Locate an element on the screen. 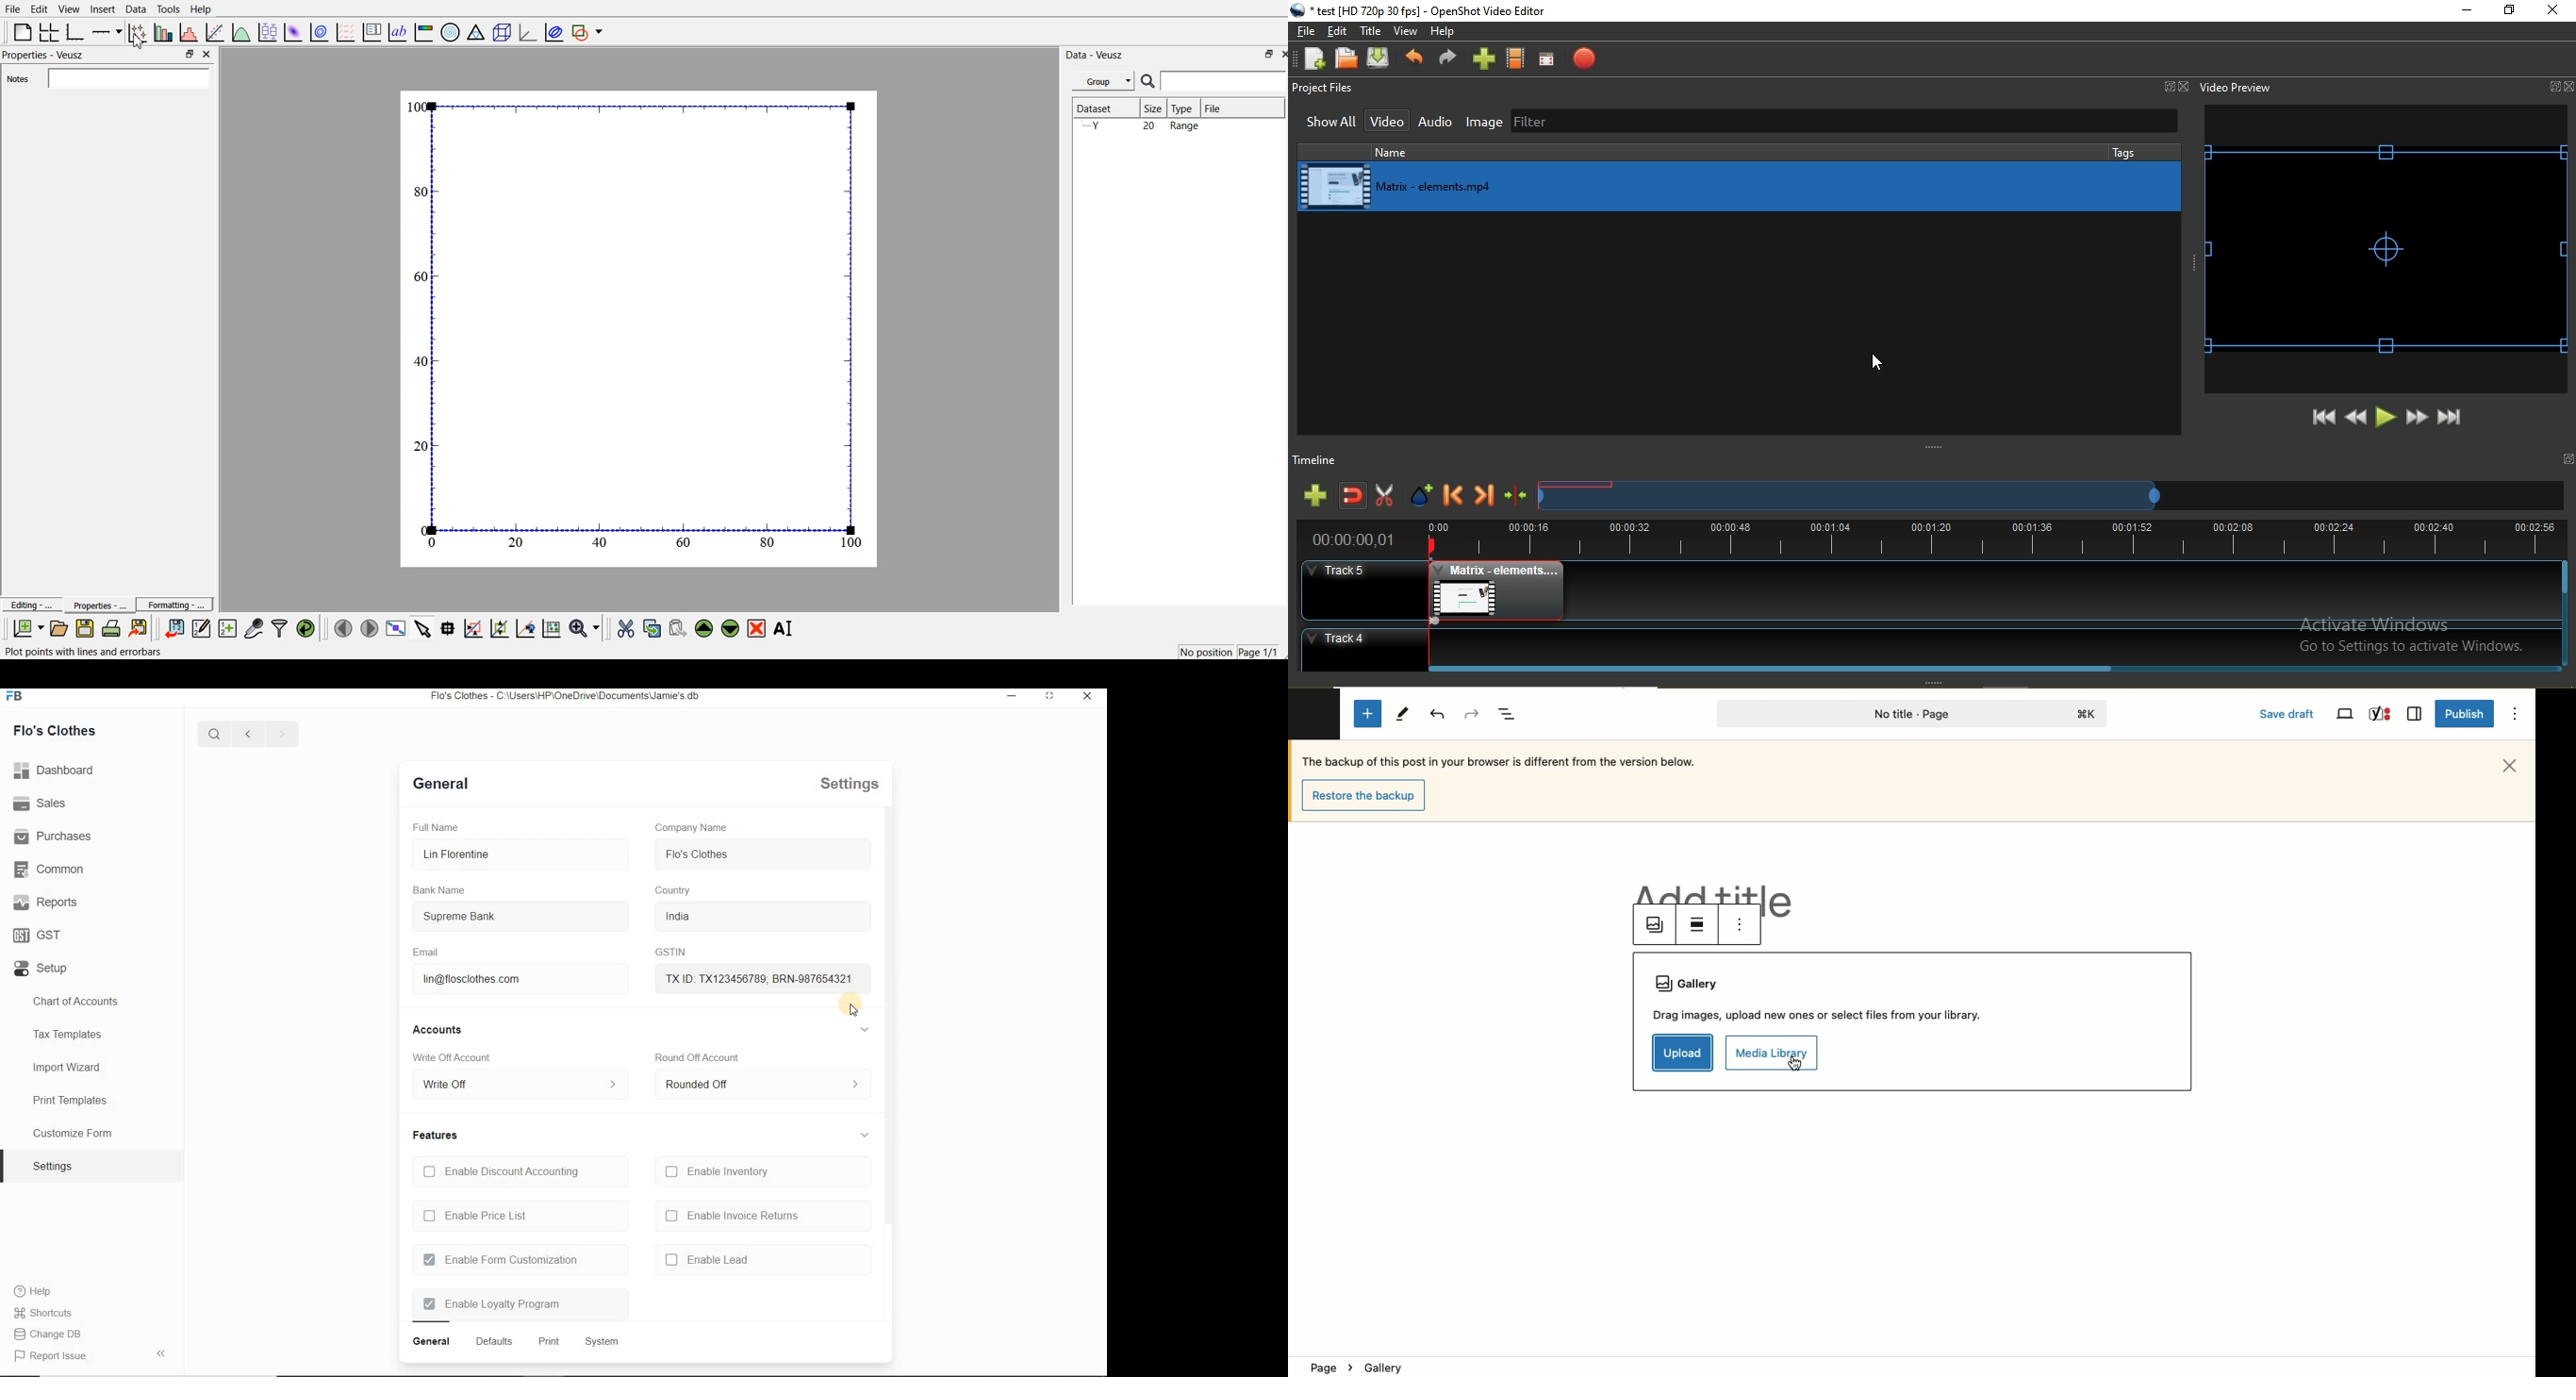  plot a 2D dataset as cont is located at coordinates (320, 32).